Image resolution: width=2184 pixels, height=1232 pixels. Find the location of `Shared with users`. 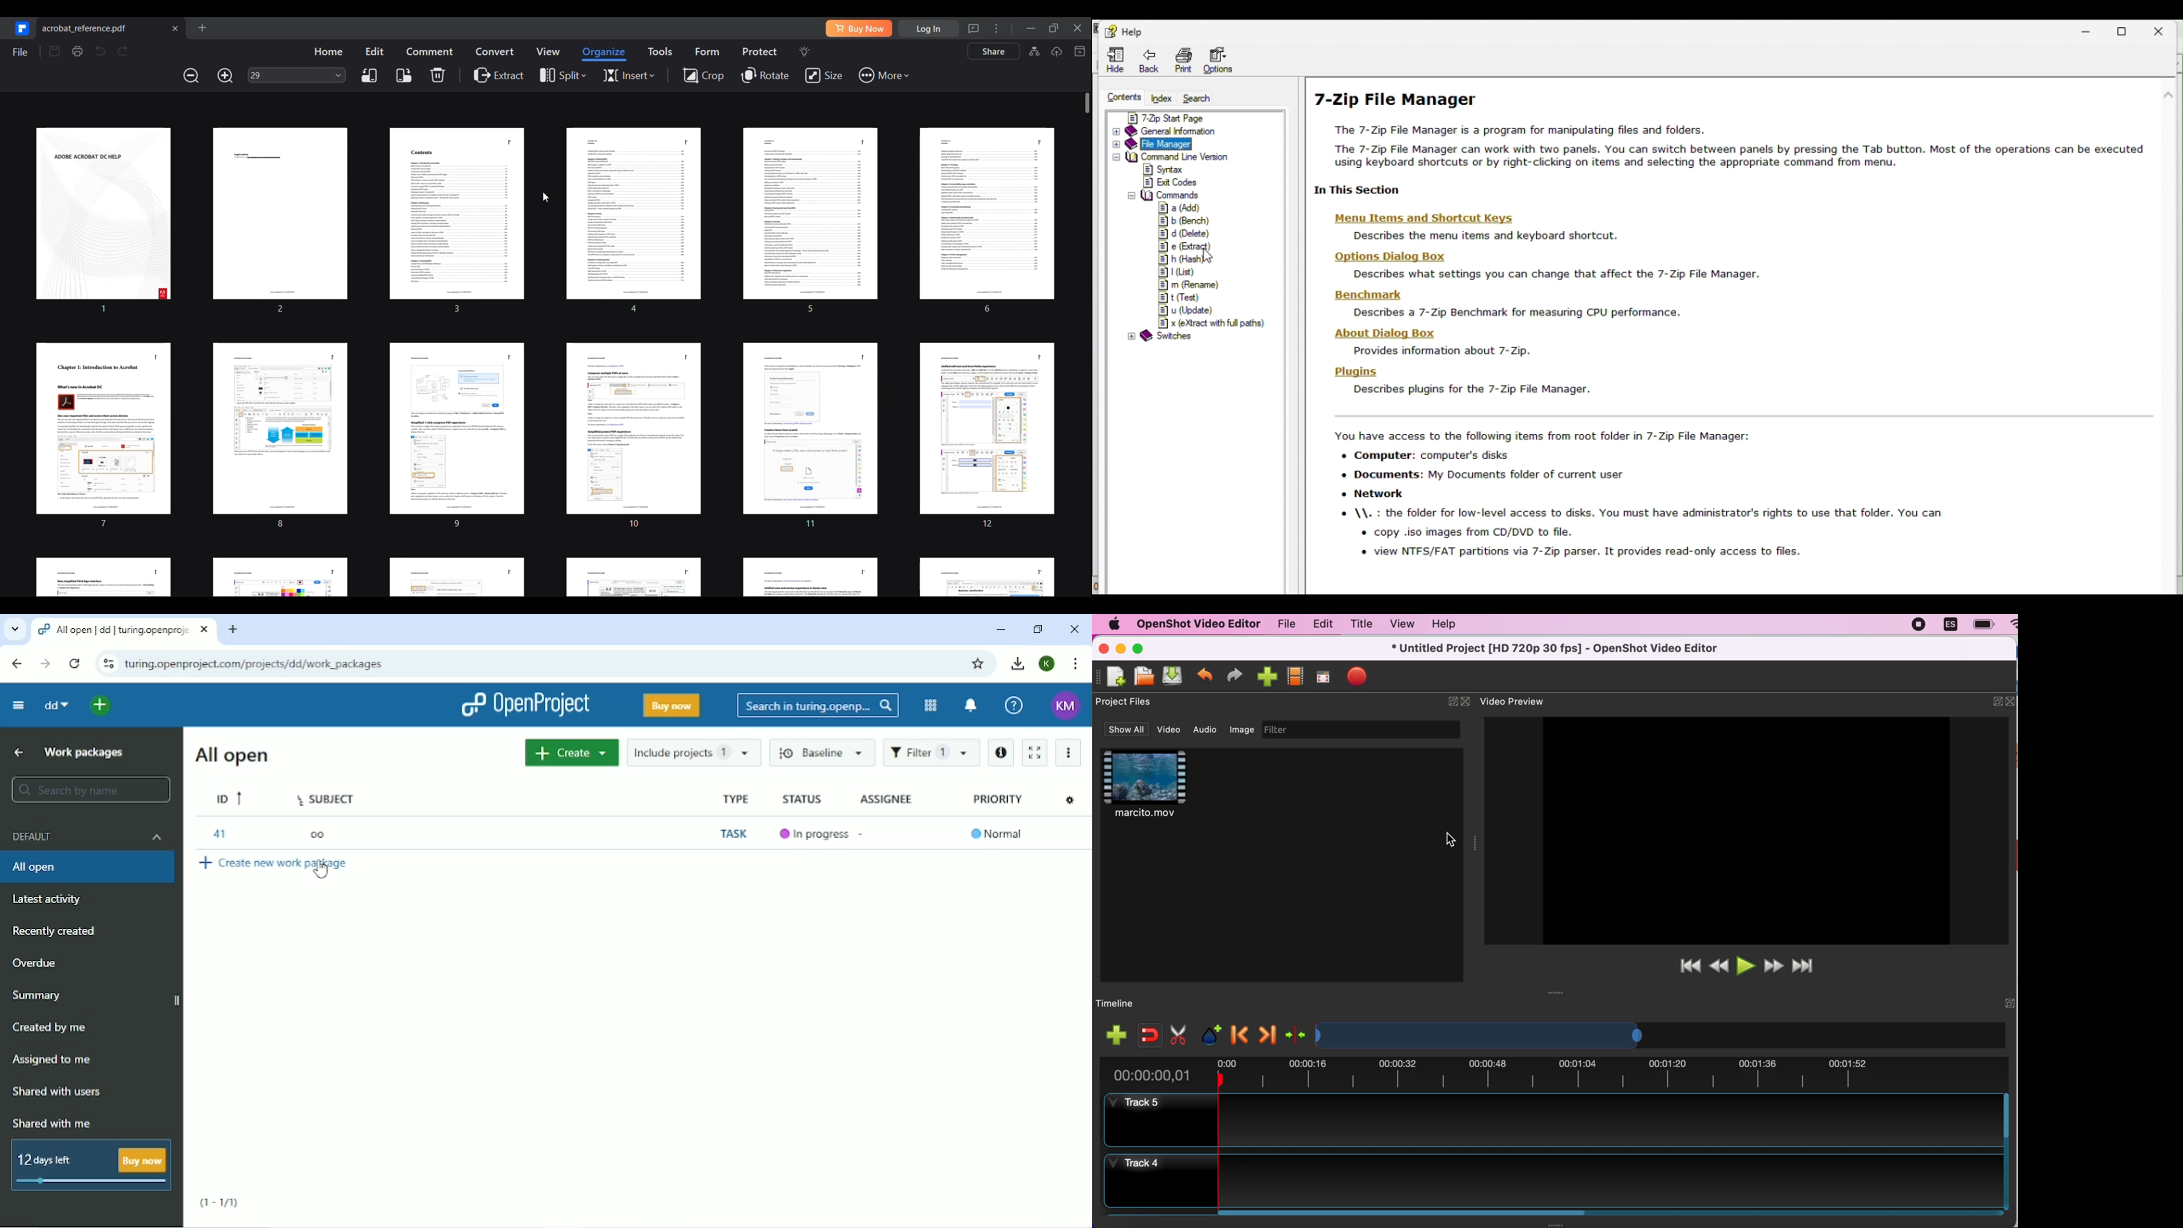

Shared with users is located at coordinates (58, 1091).